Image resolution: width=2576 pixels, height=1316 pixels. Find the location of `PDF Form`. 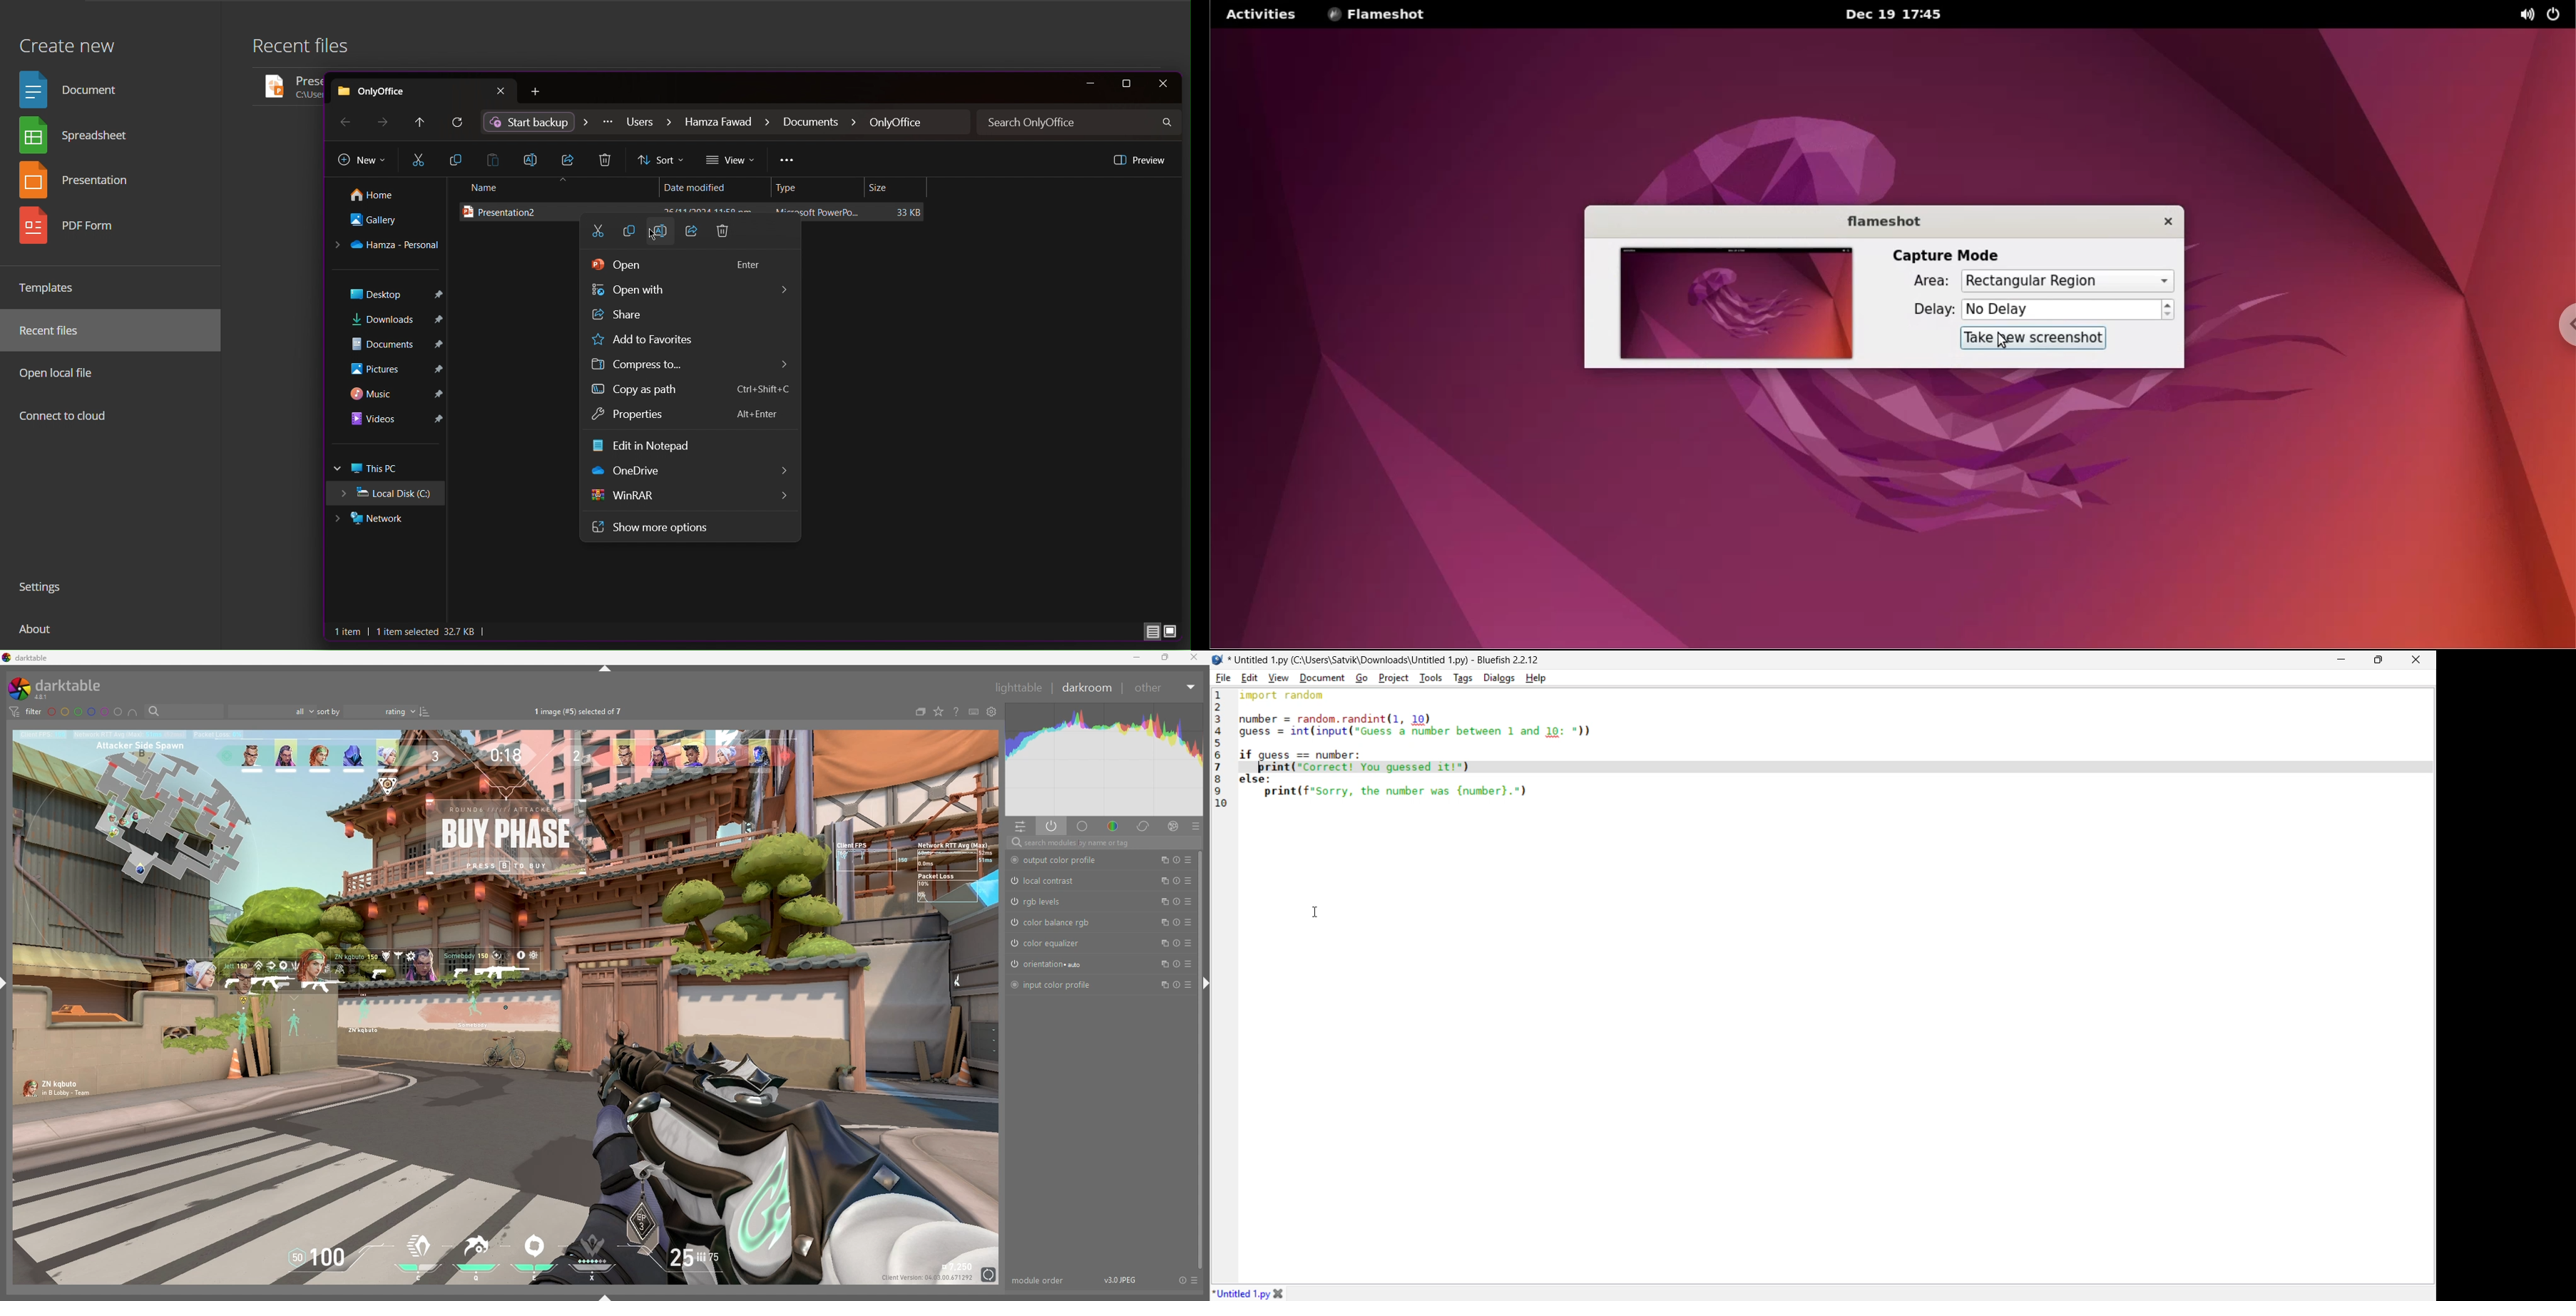

PDF Form is located at coordinates (79, 230).